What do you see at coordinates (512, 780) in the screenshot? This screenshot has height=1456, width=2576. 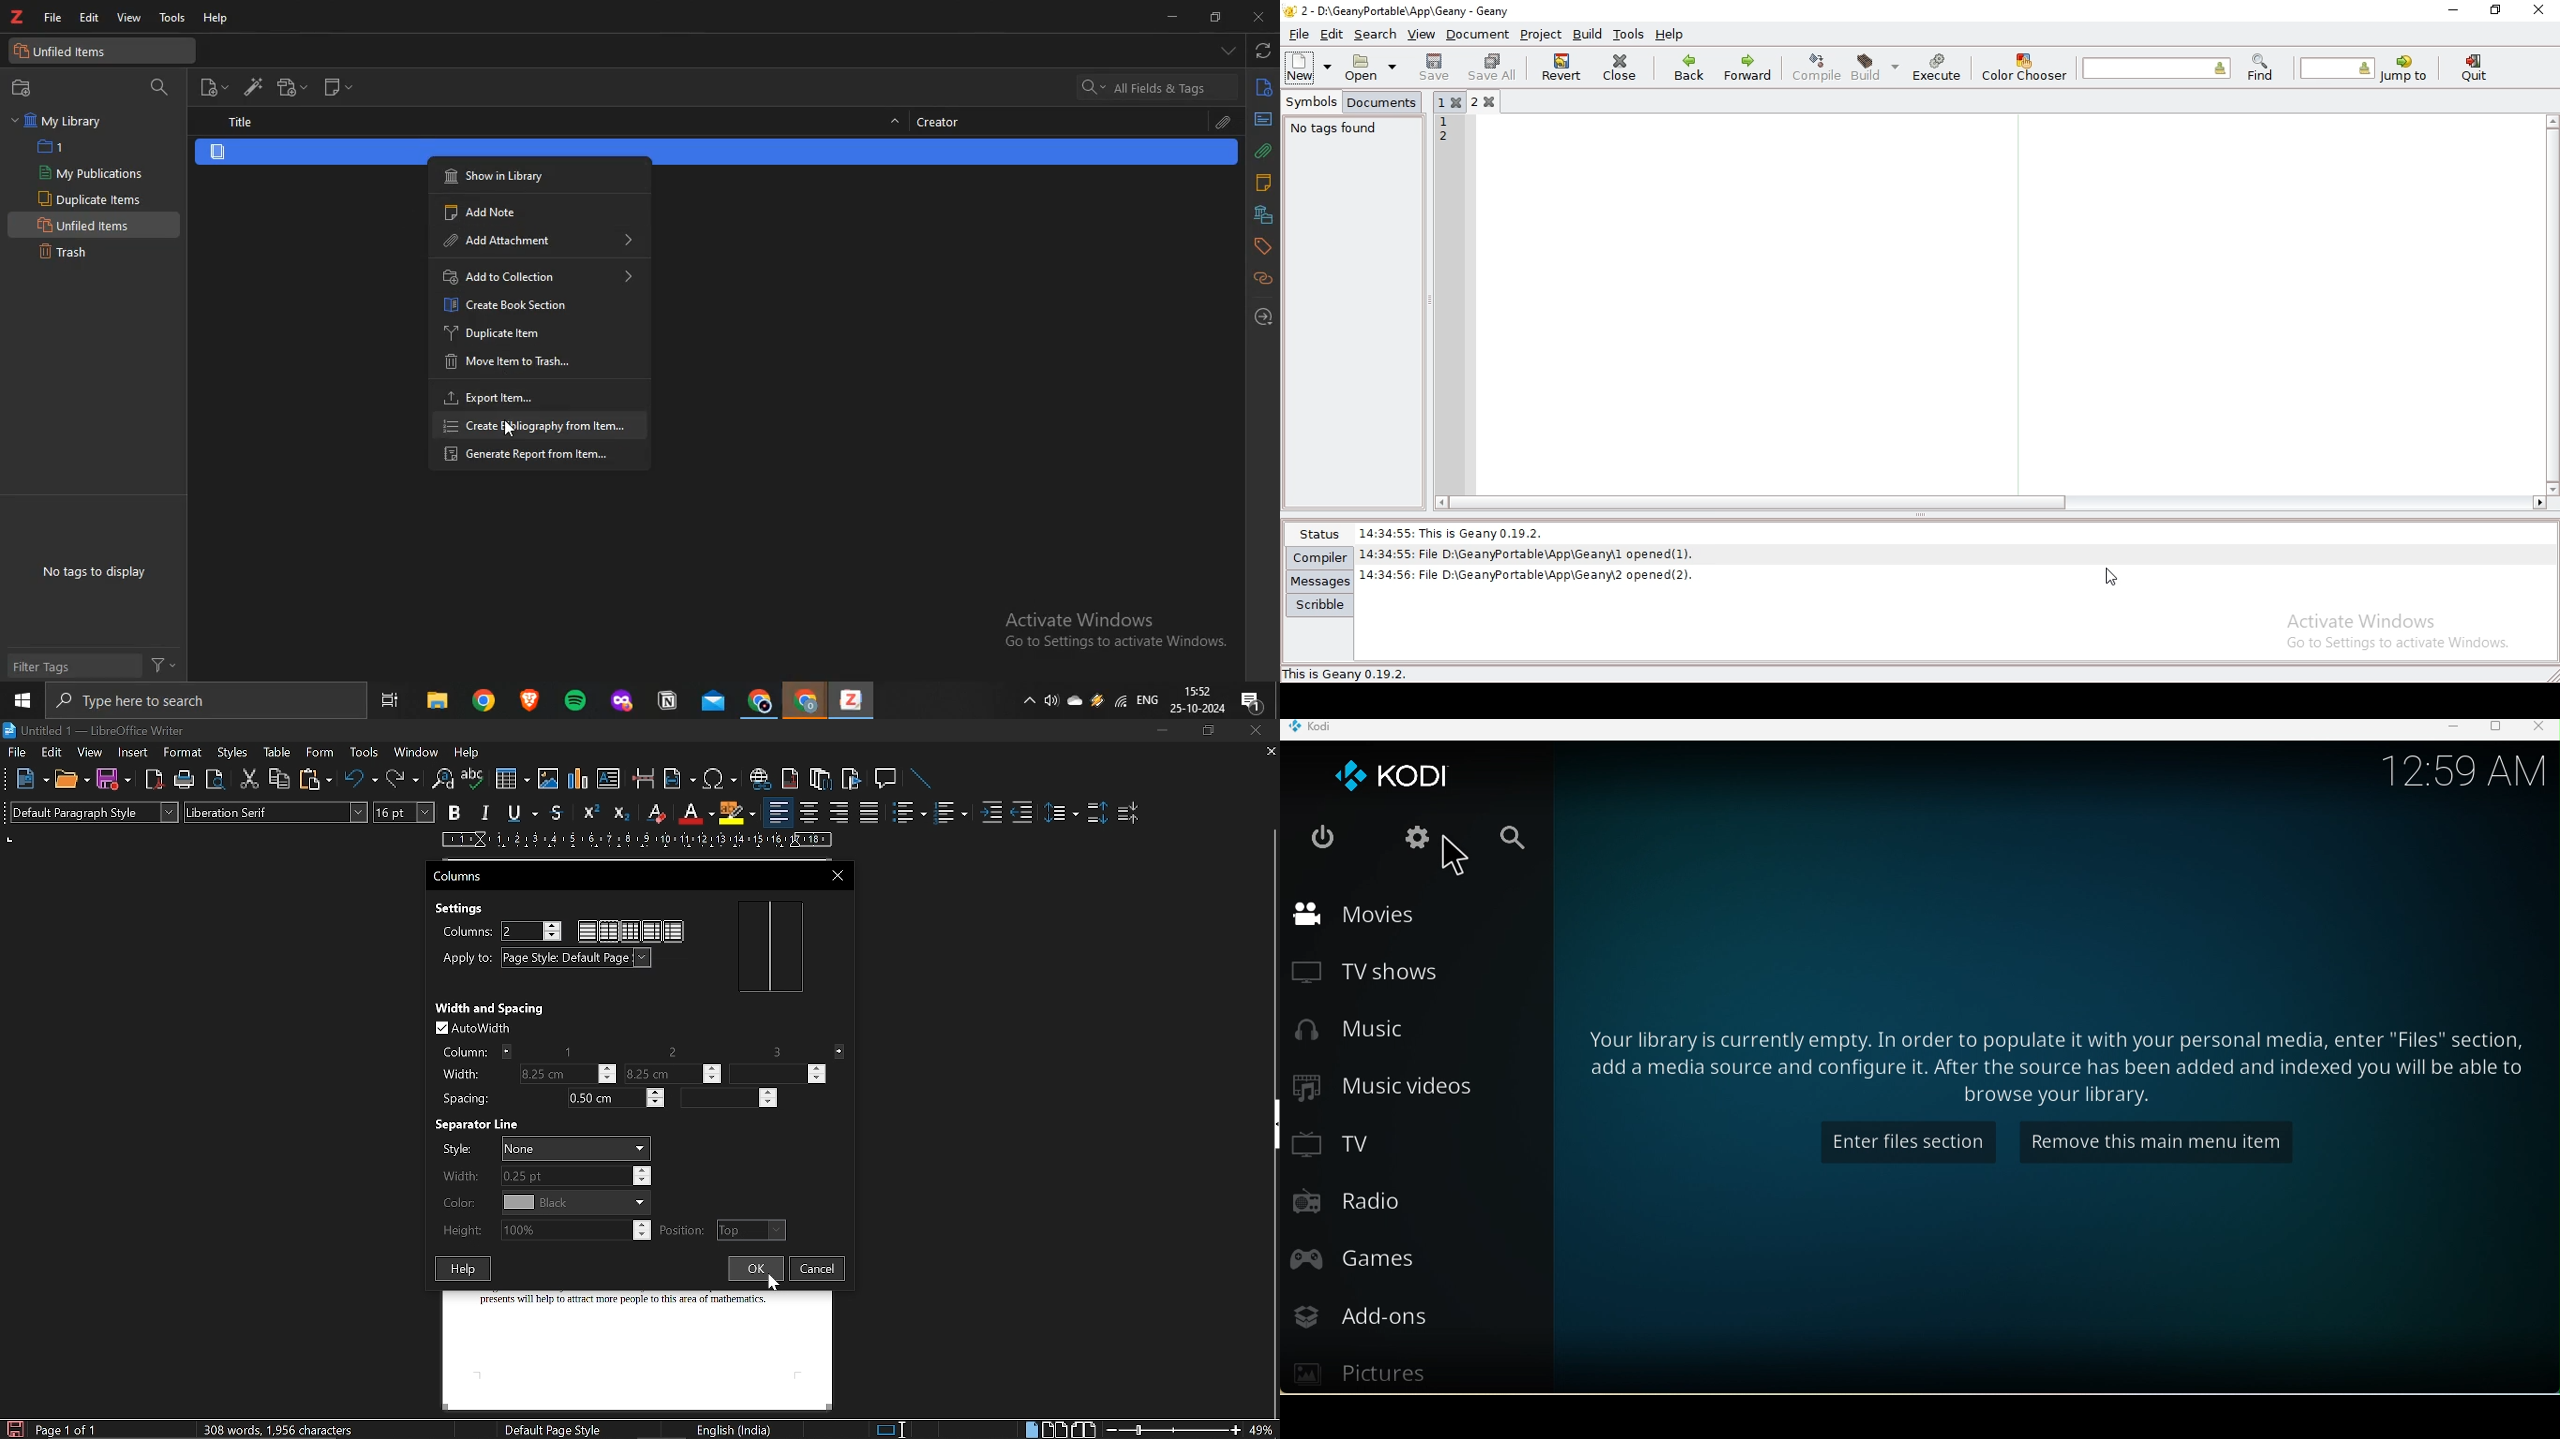 I see `Insert table` at bounding box center [512, 780].